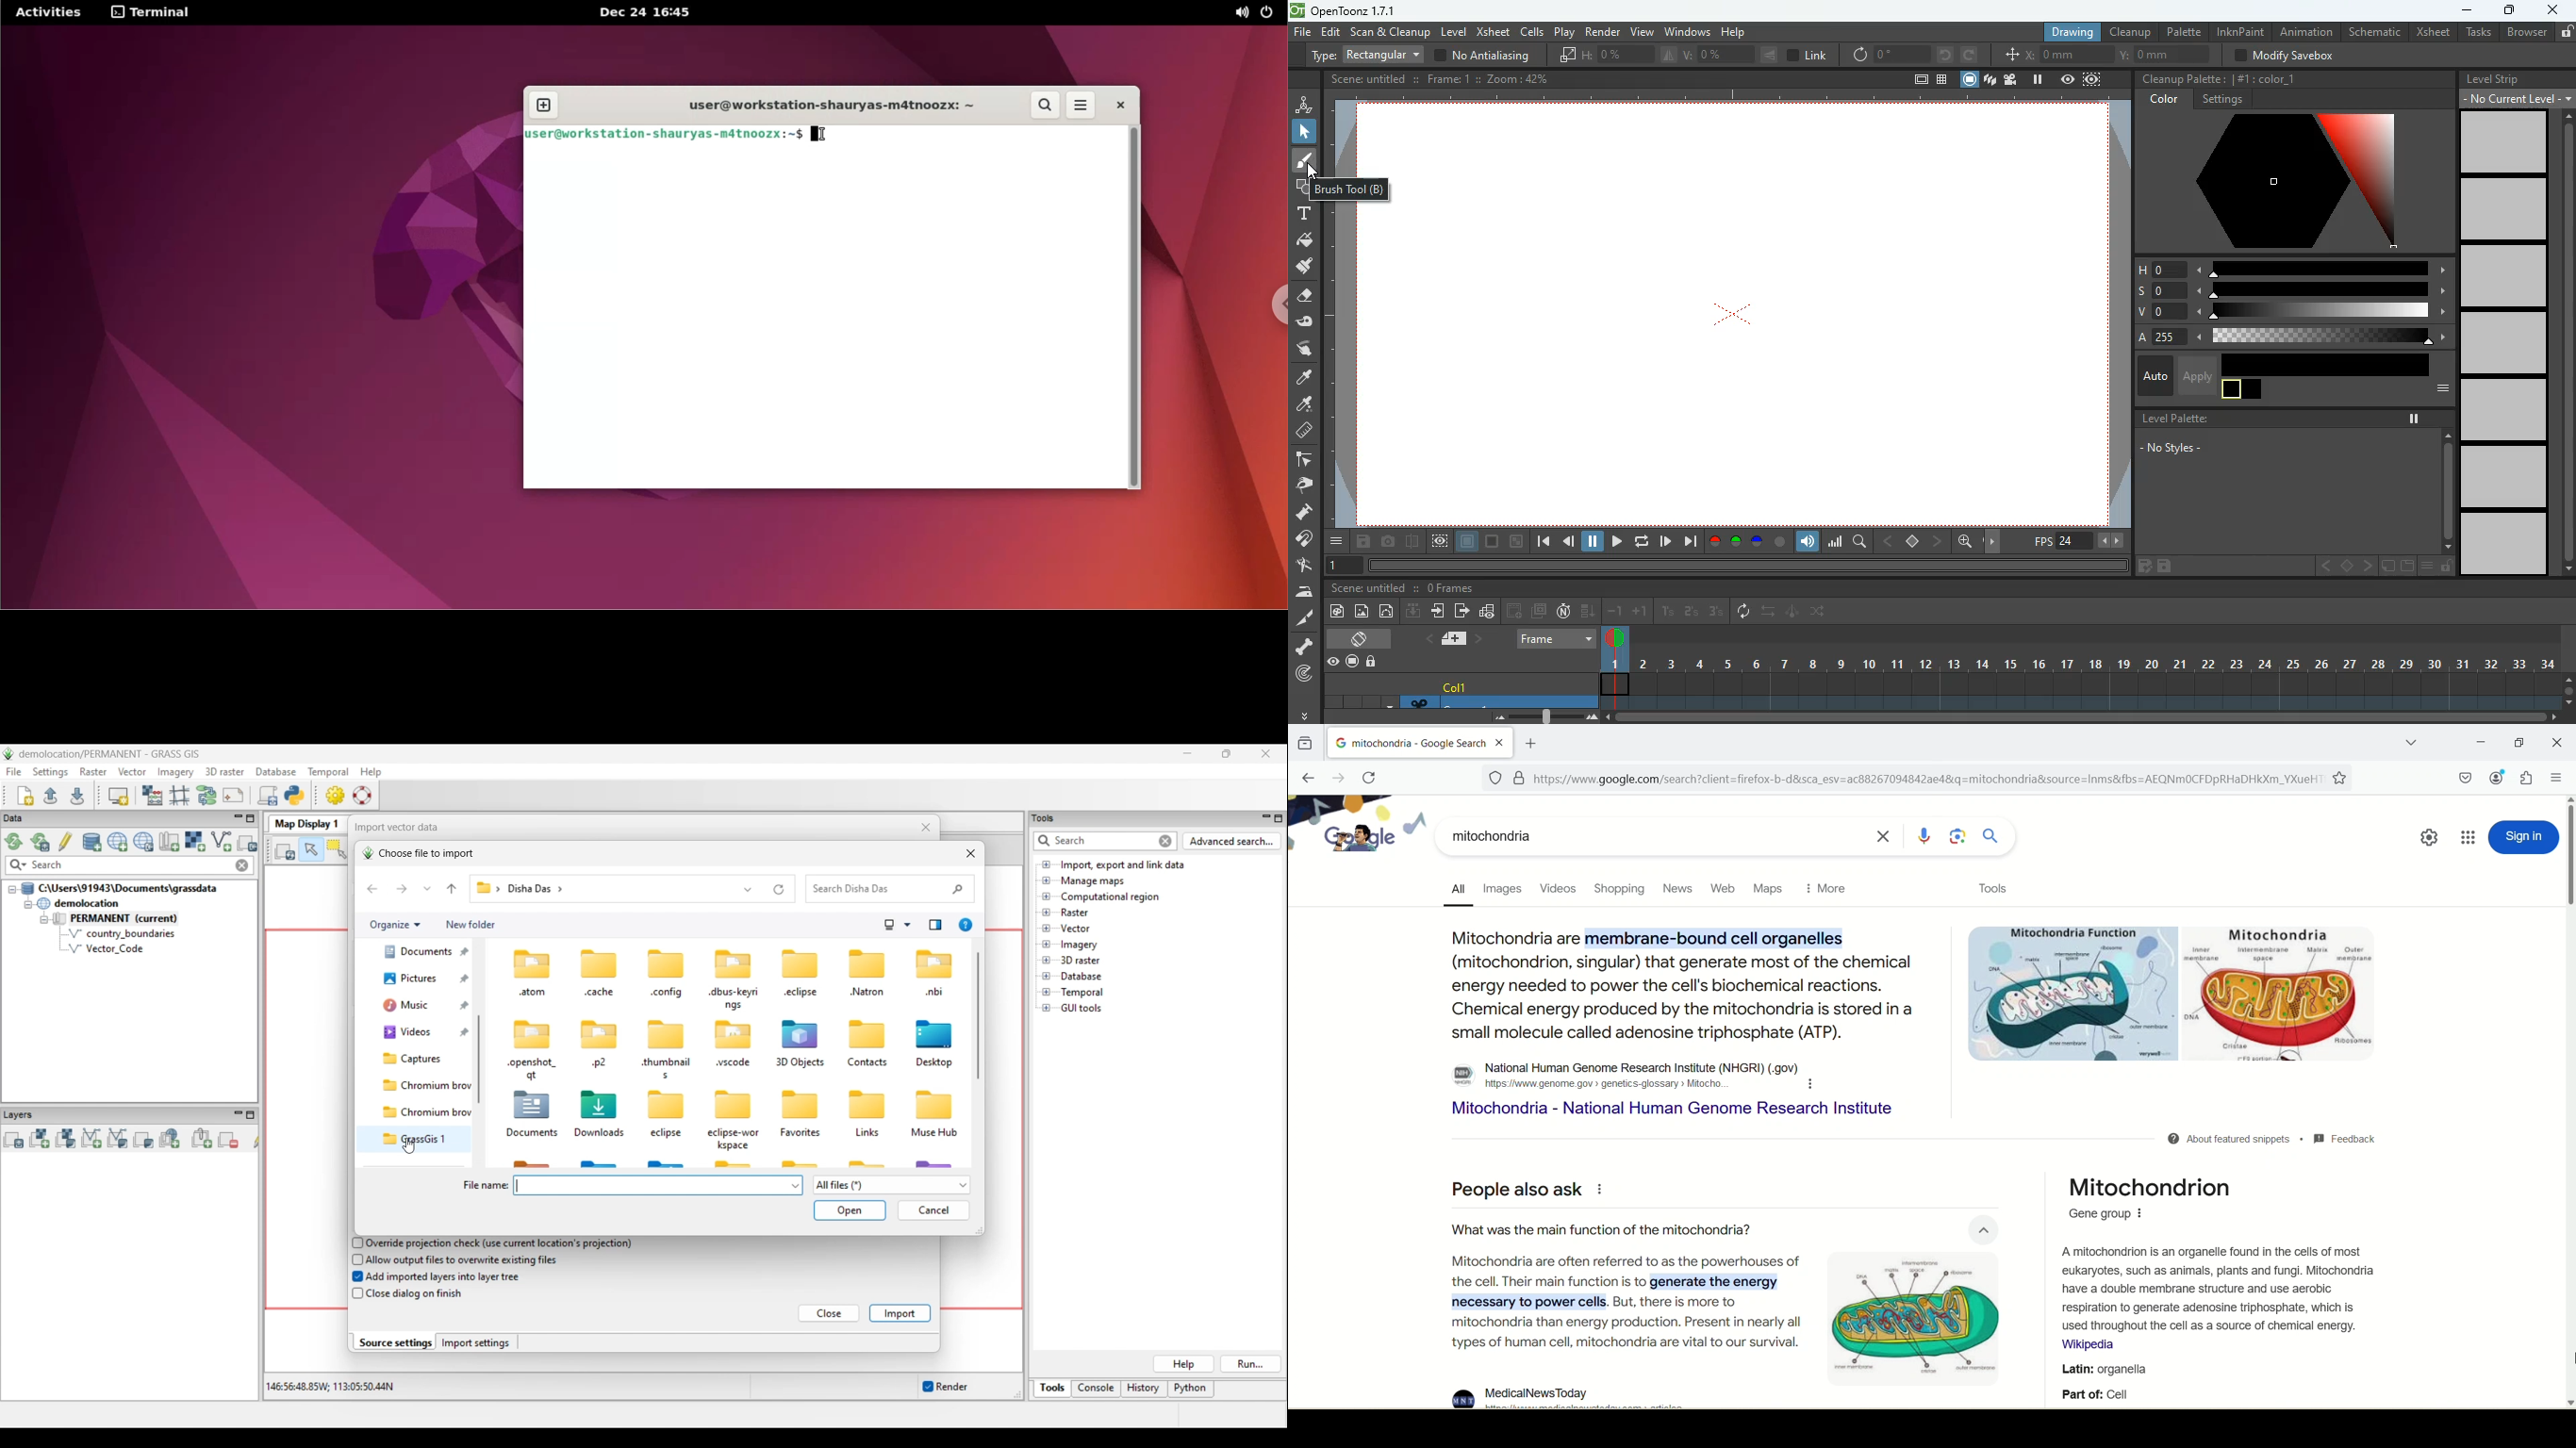  Describe the element at coordinates (2148, 1185) in the screenshot. I see `Mitochondrion` at that location.